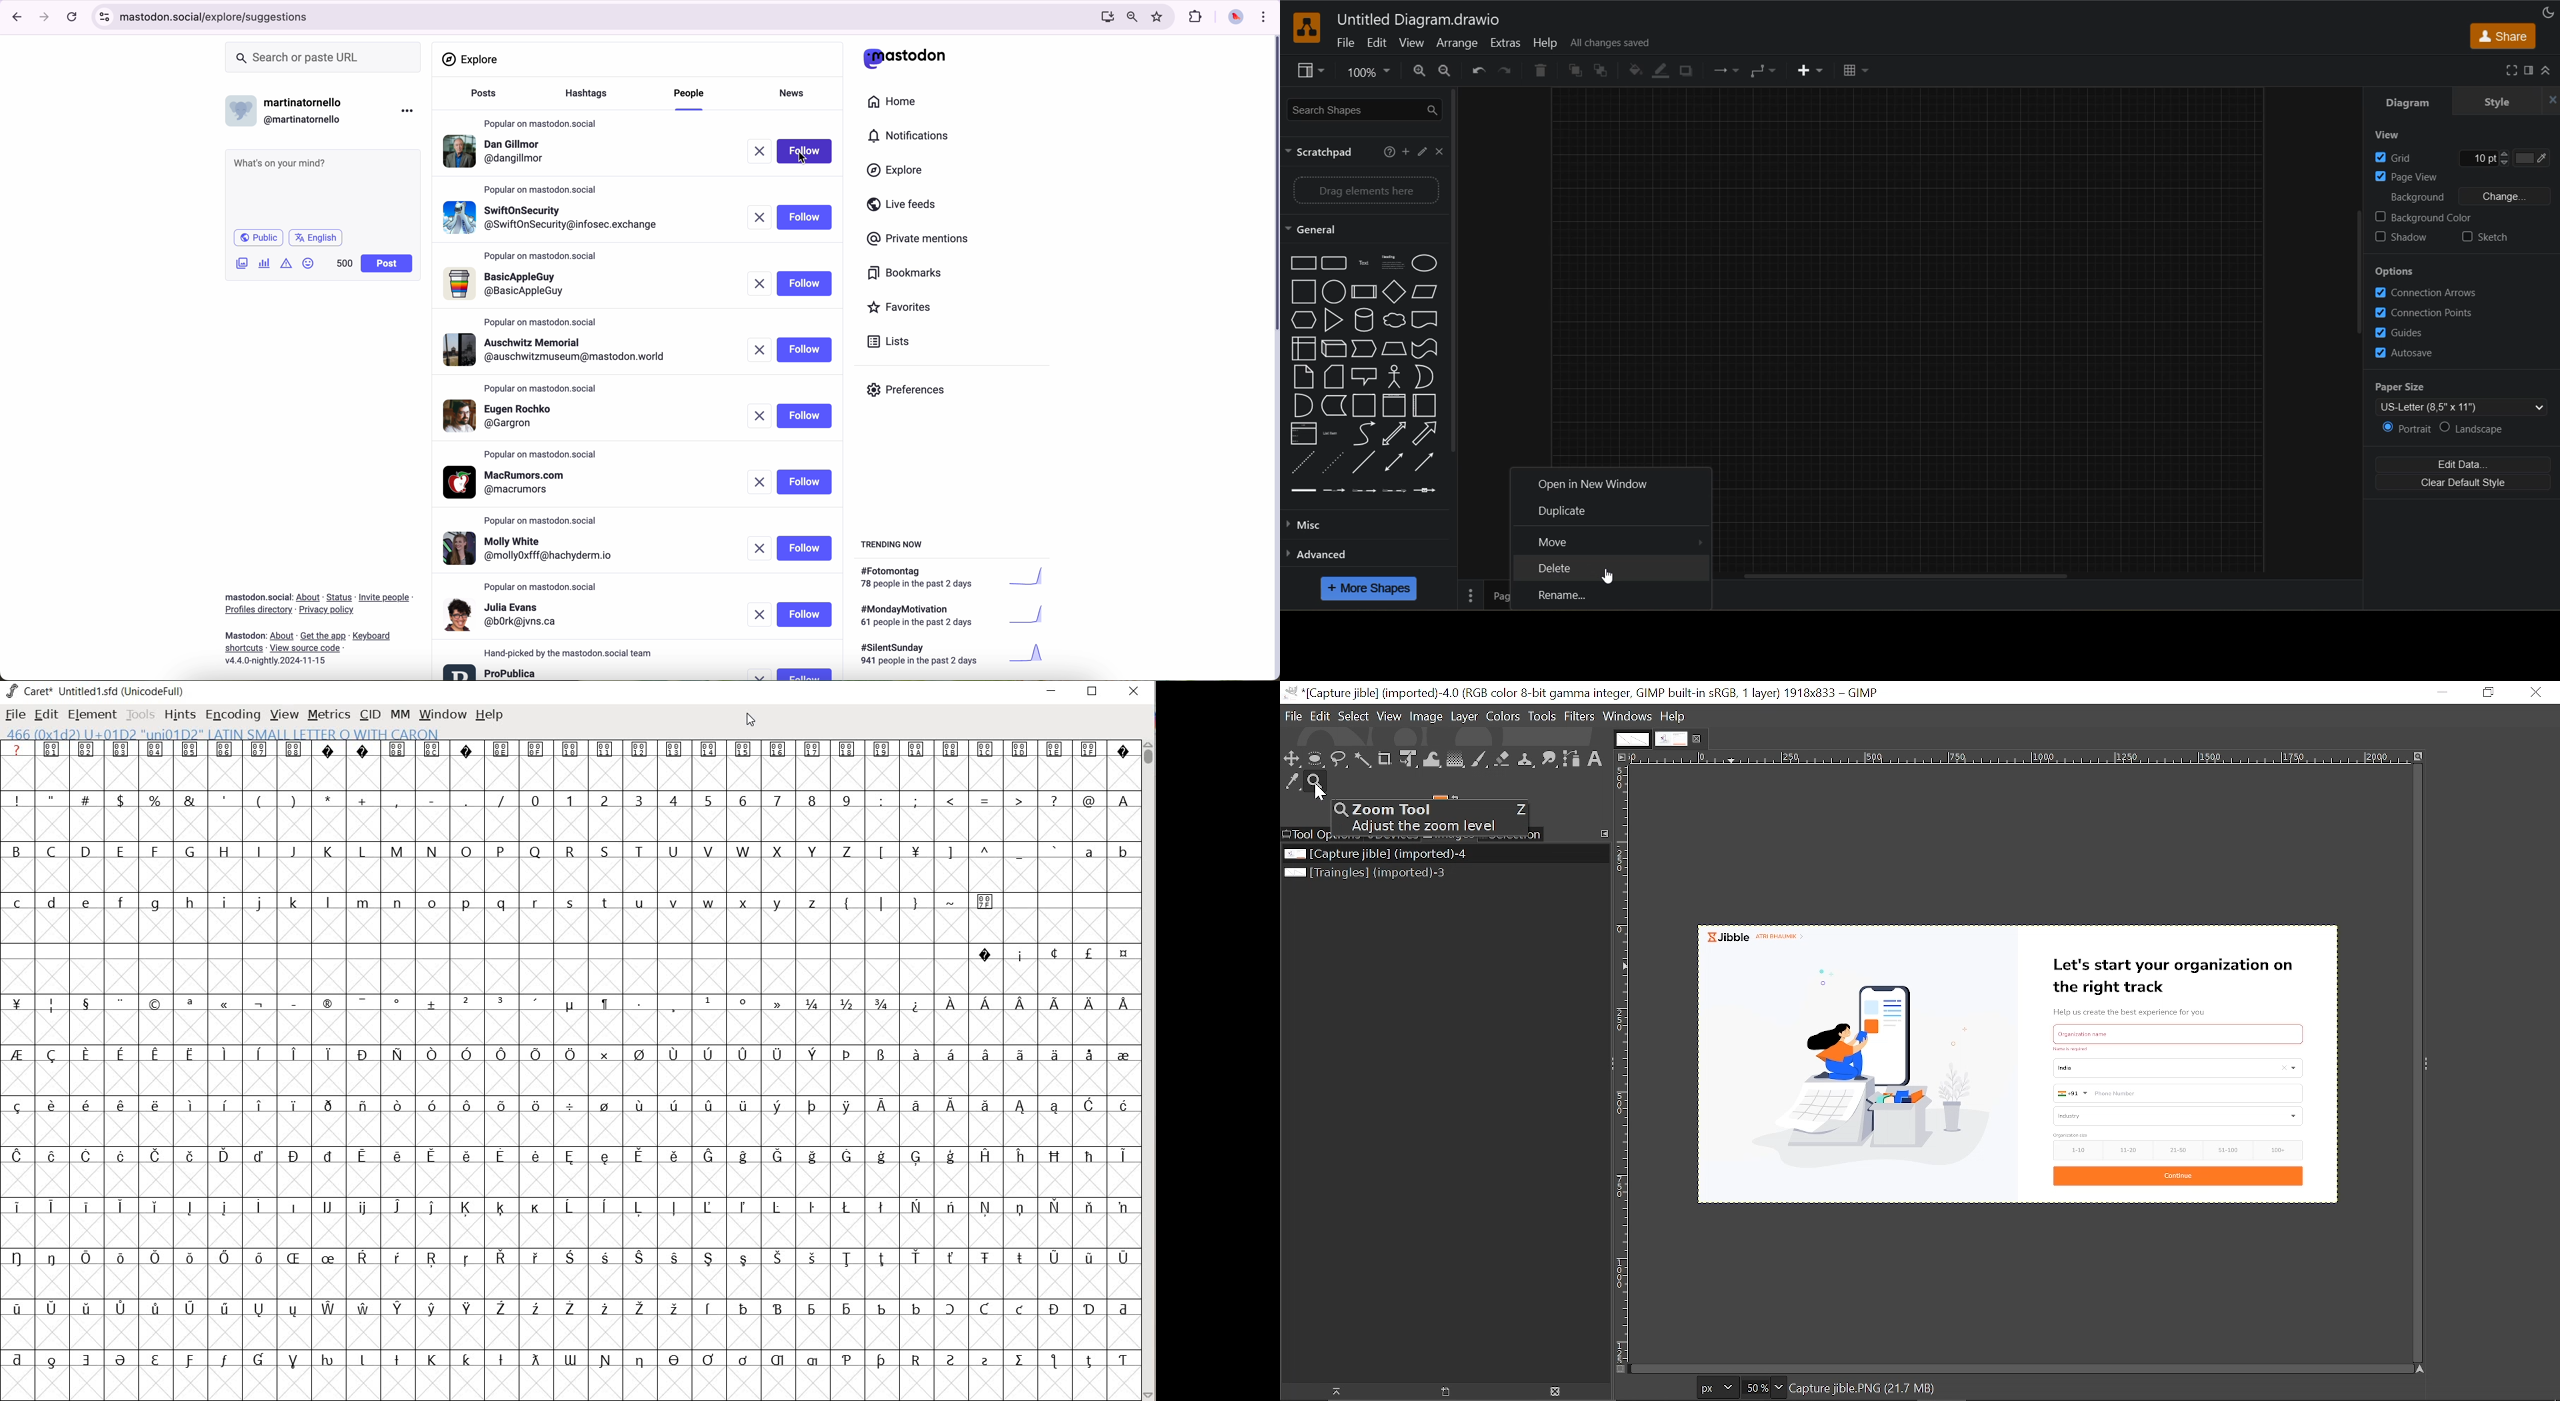 Image resolution: width=2576 pixels, height=1428 pixels. What do you see at coordinates (542, 587) in the screenshot?
I see `popular on mastodon.social` at bounding box center [542, 587].